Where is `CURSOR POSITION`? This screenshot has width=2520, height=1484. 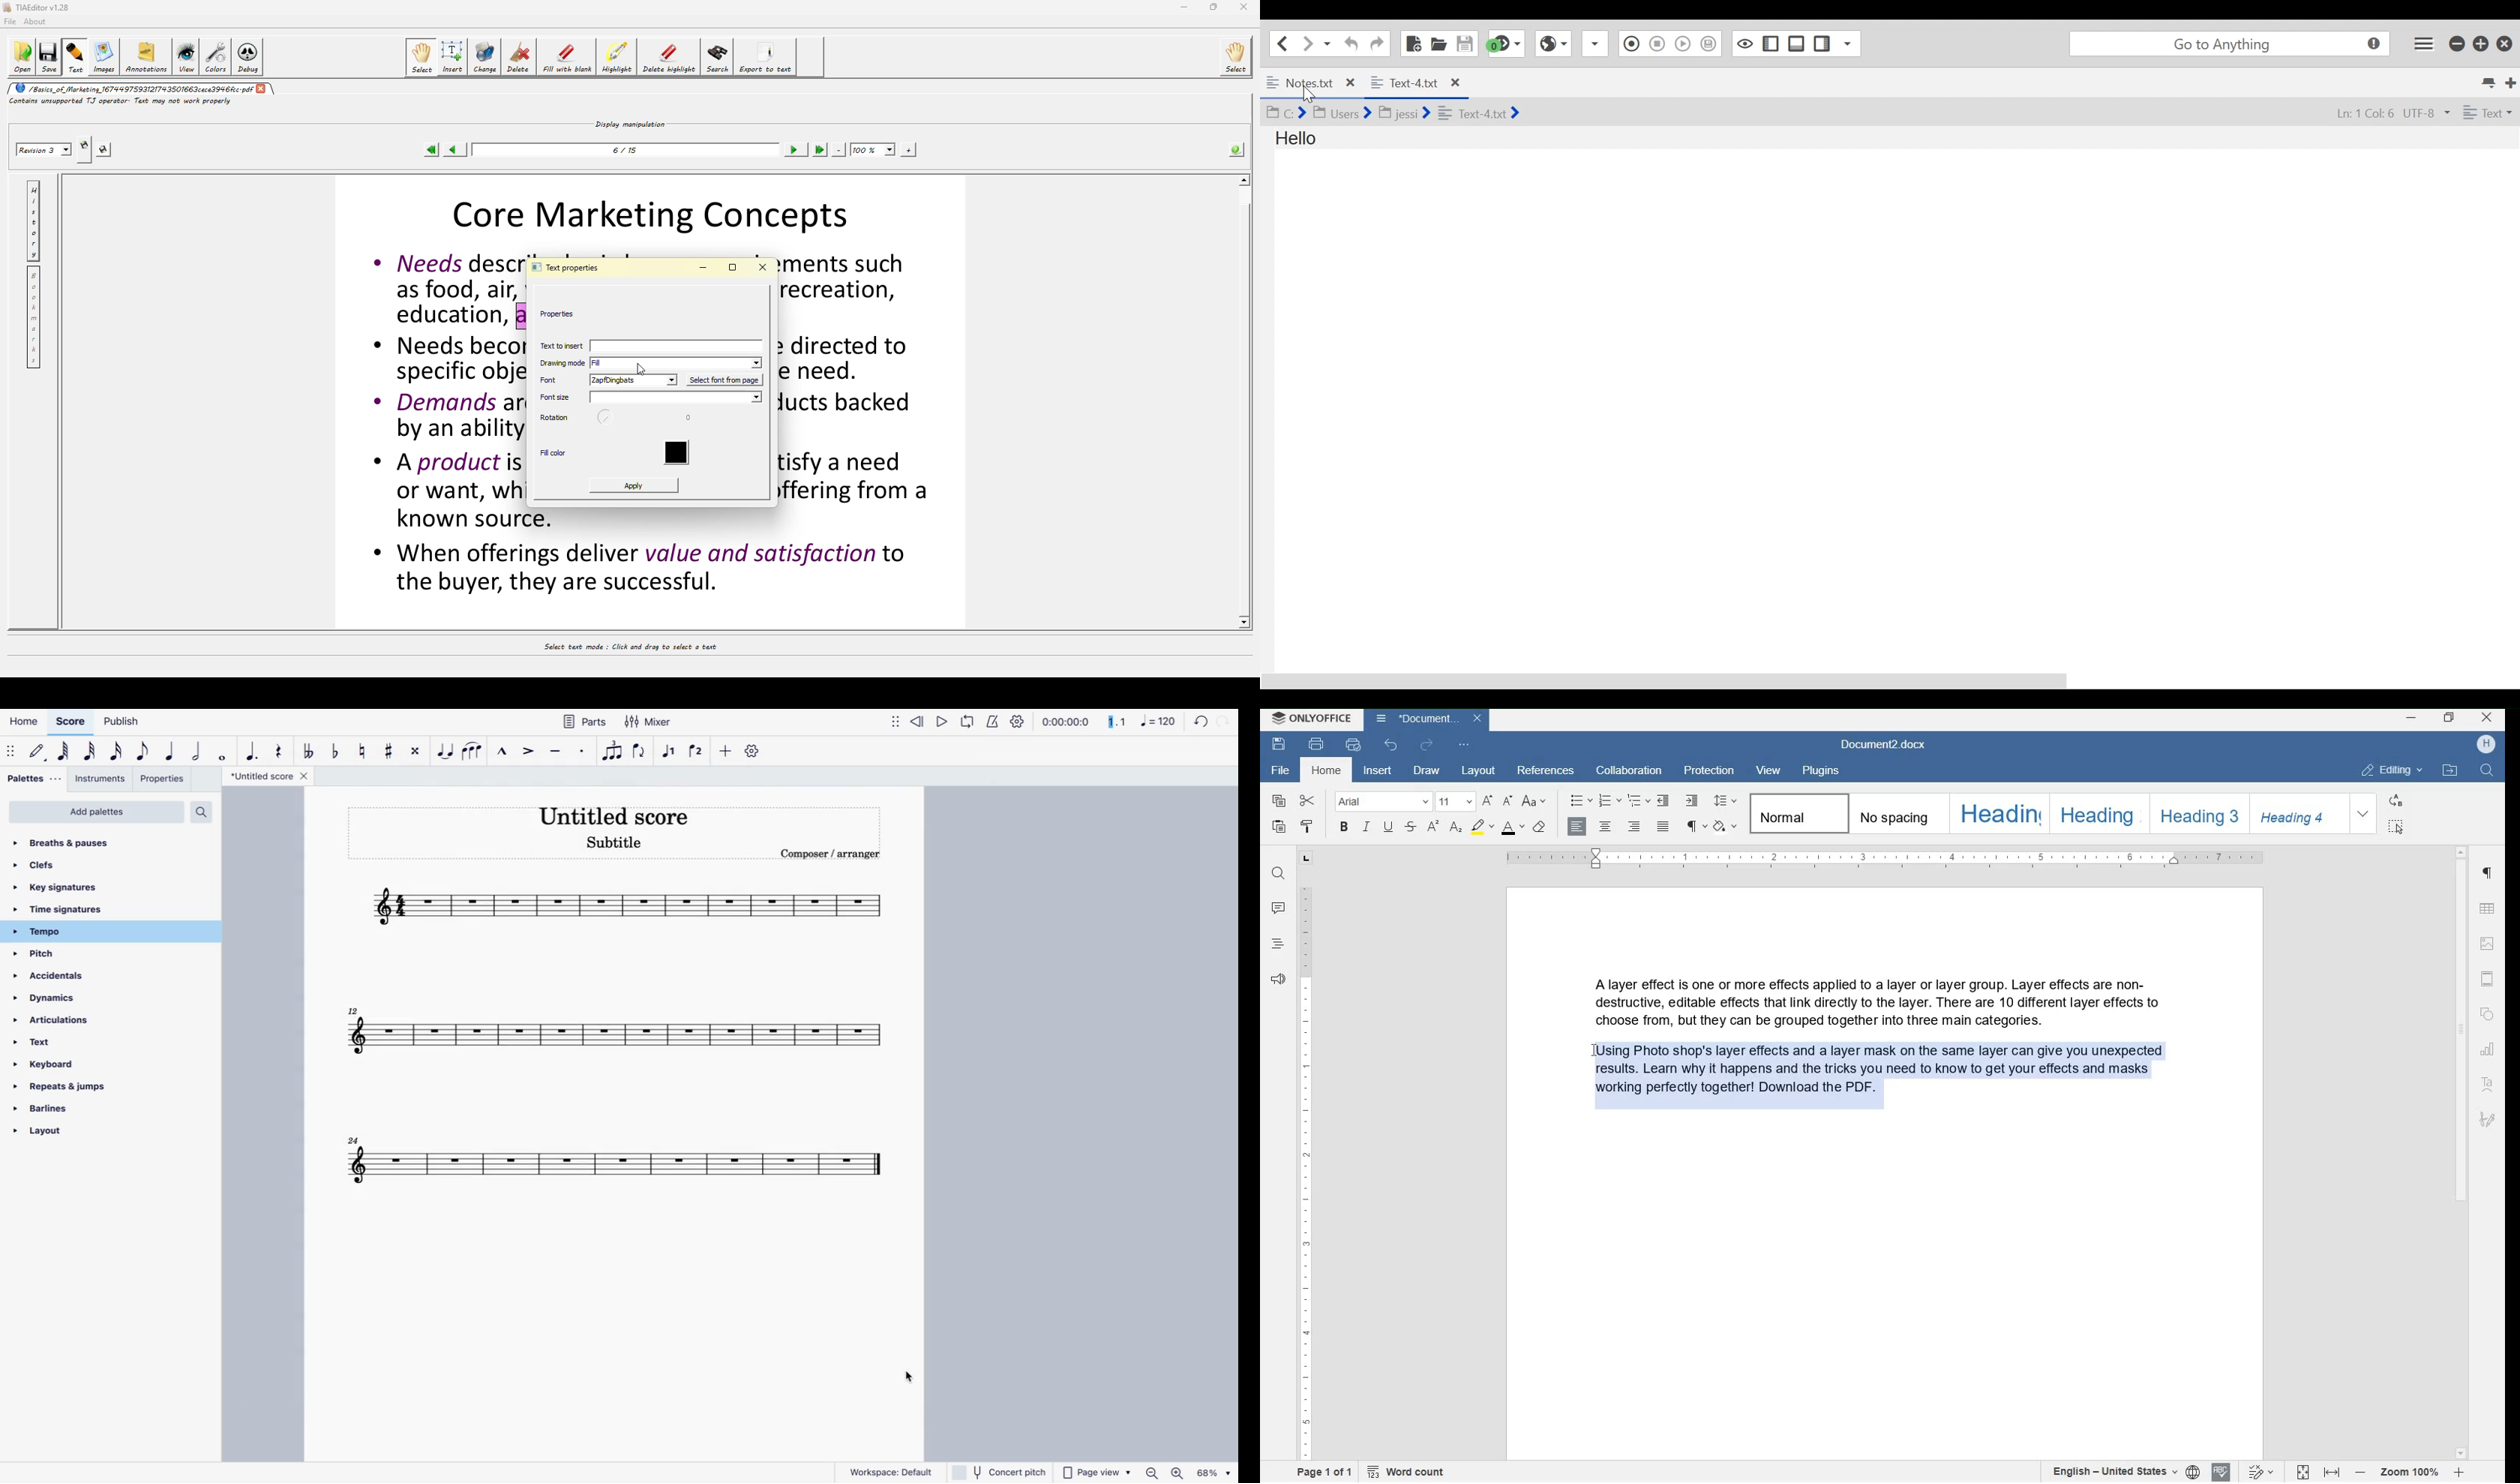
CURSOR POSITION is located at coordinates (1595, 1054).